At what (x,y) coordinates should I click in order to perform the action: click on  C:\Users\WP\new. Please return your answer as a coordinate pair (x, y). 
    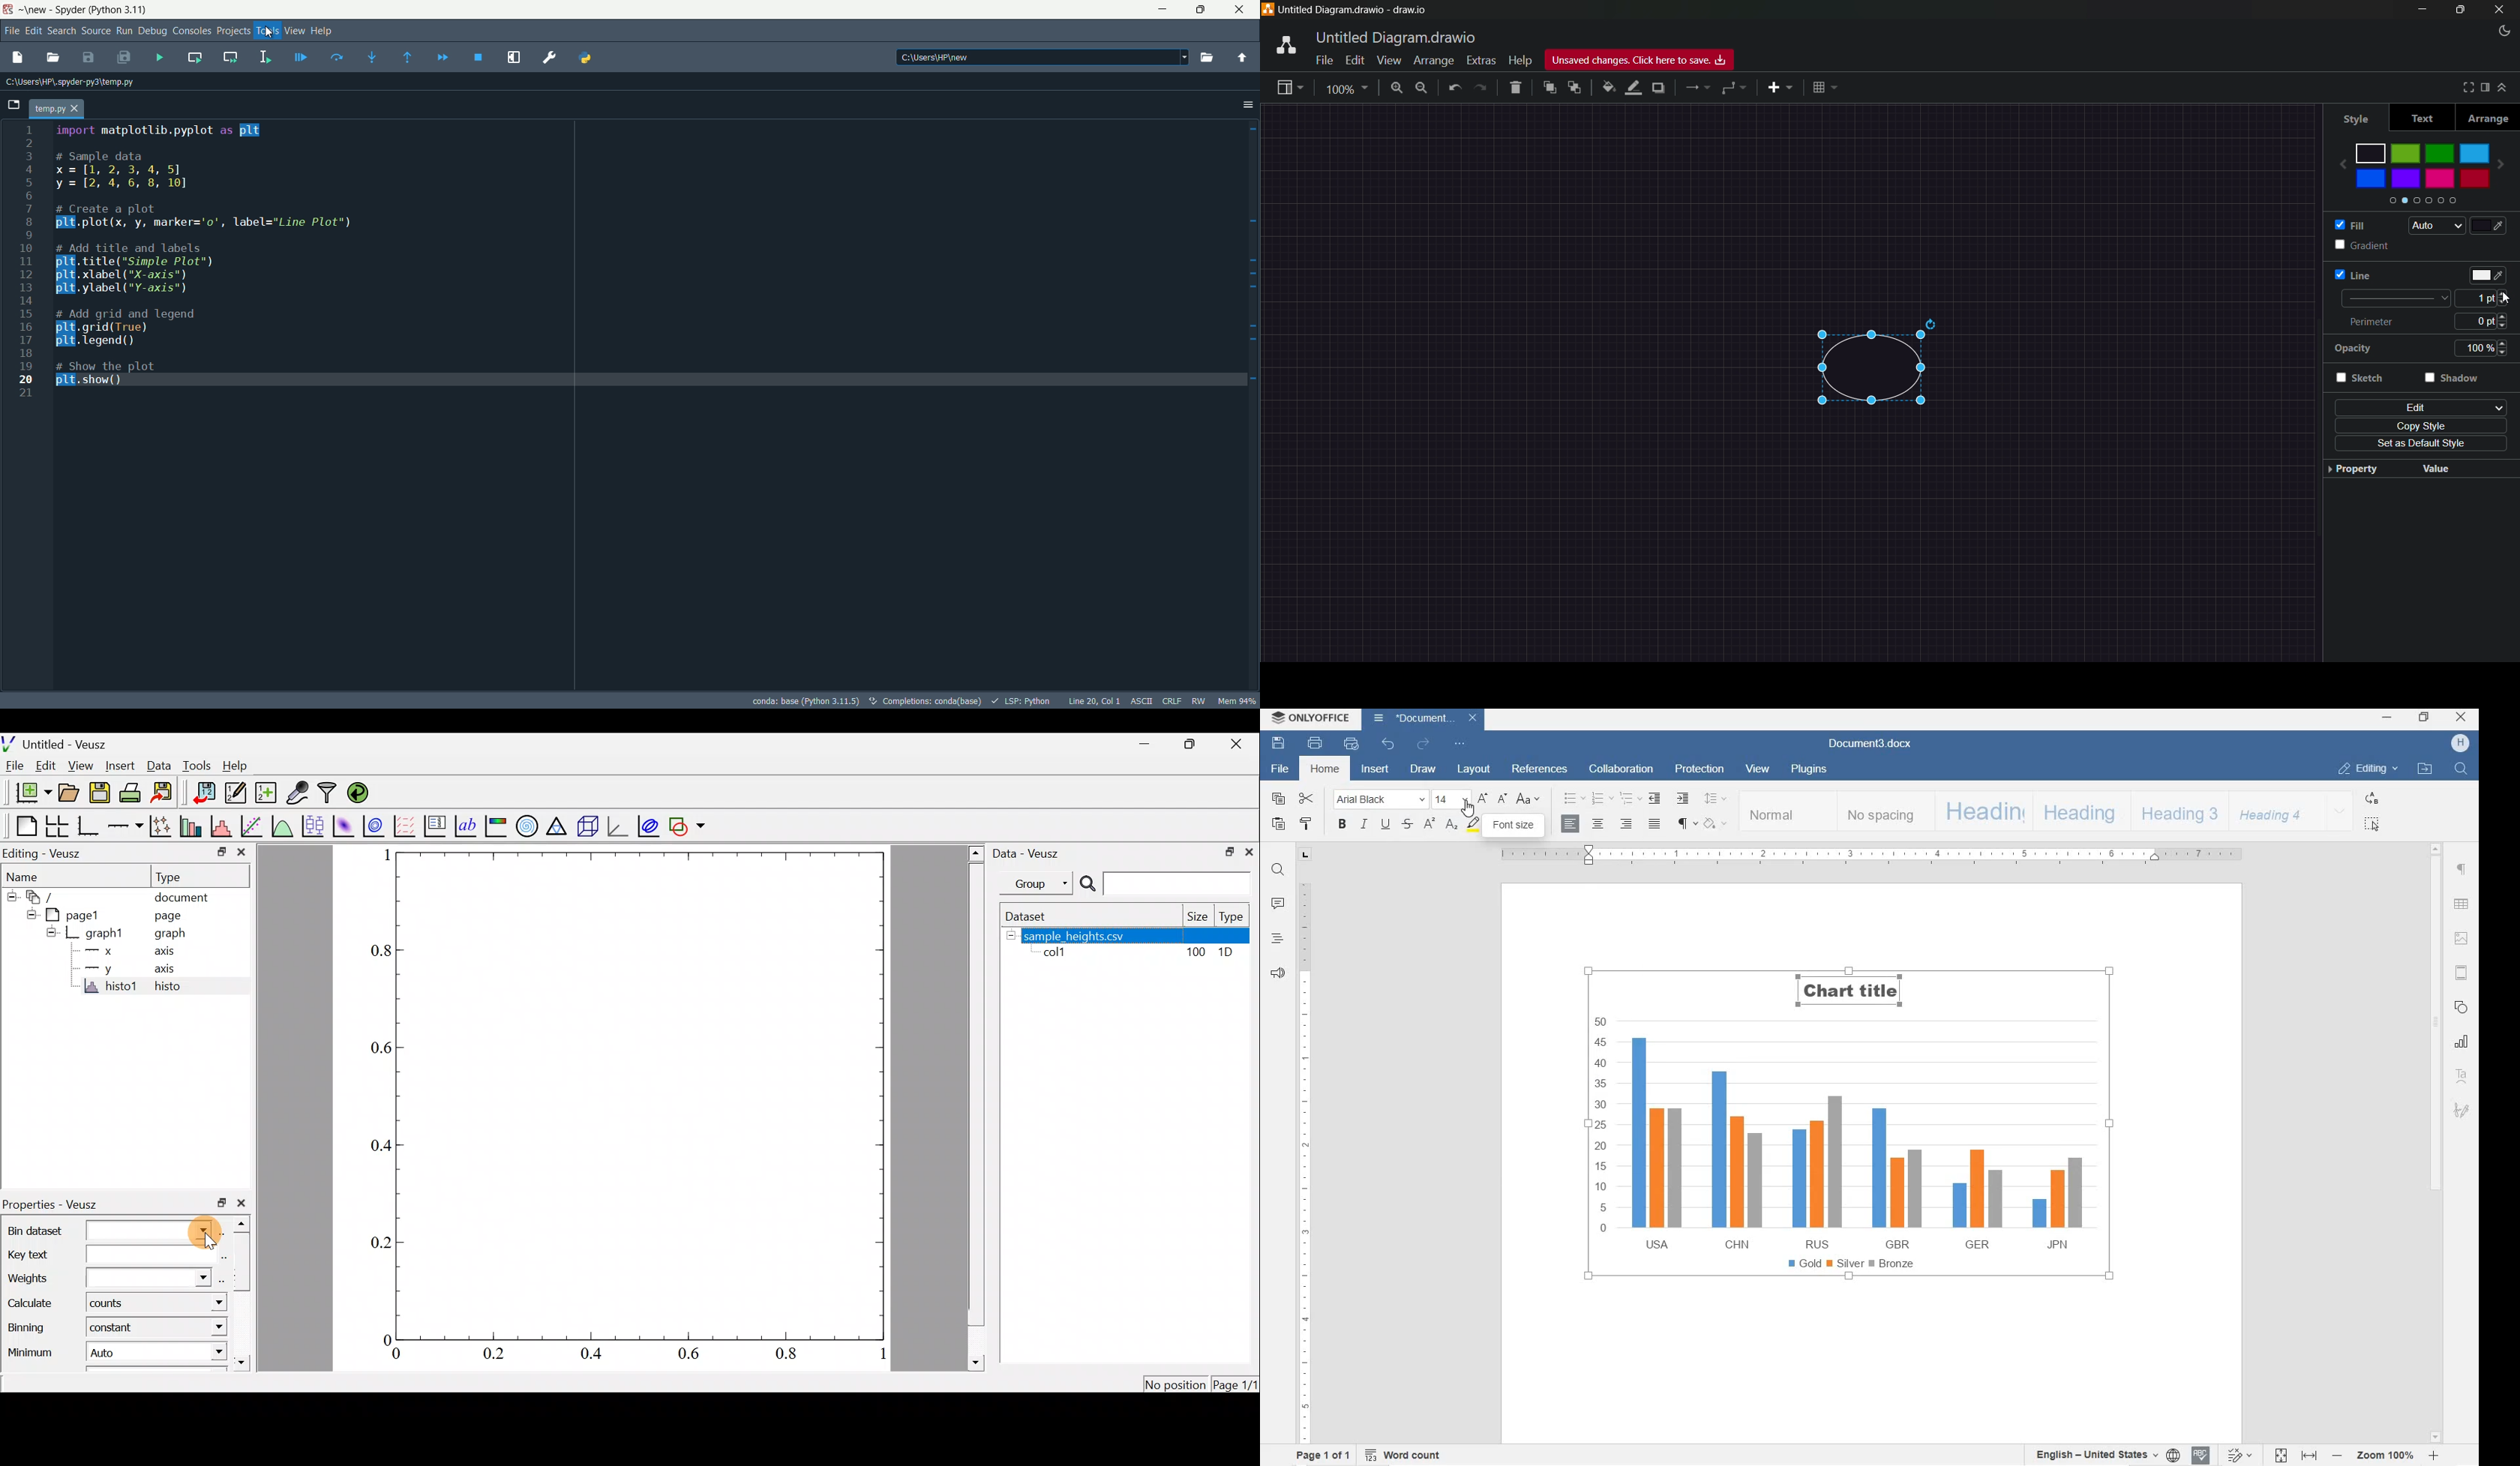
    Looking at the image, I should click on (1044, 56).